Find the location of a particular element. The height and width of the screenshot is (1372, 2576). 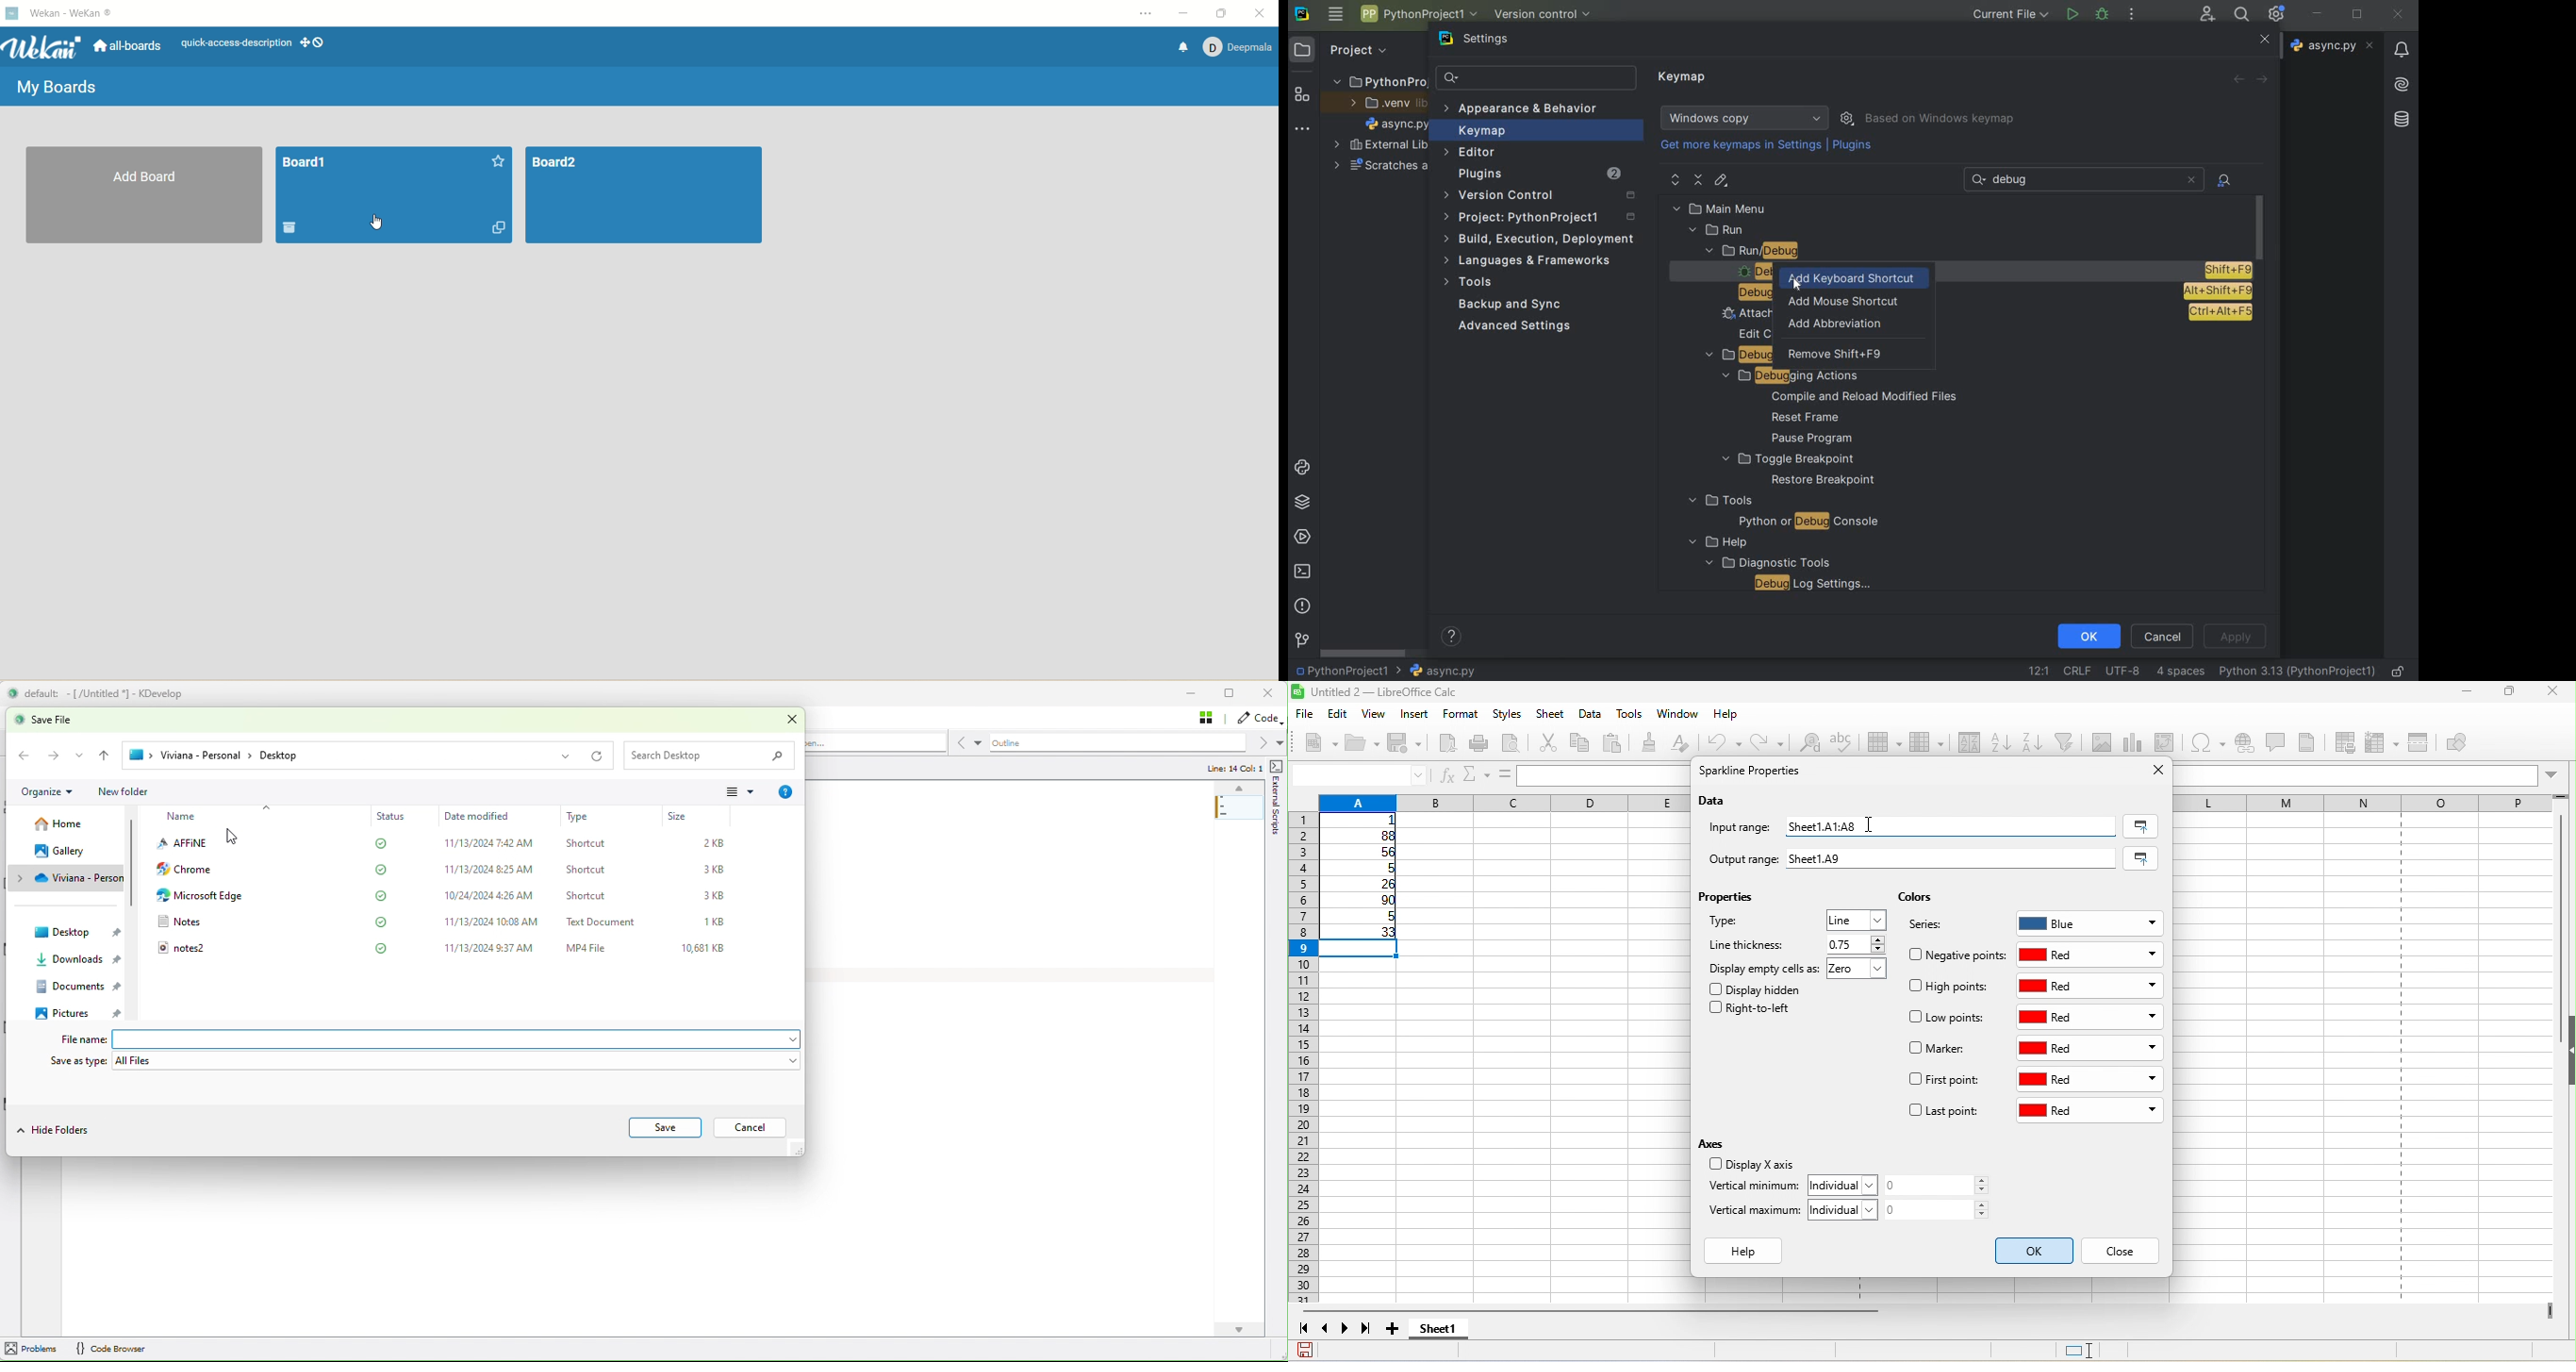

Info is located at coordinates (785, 793).